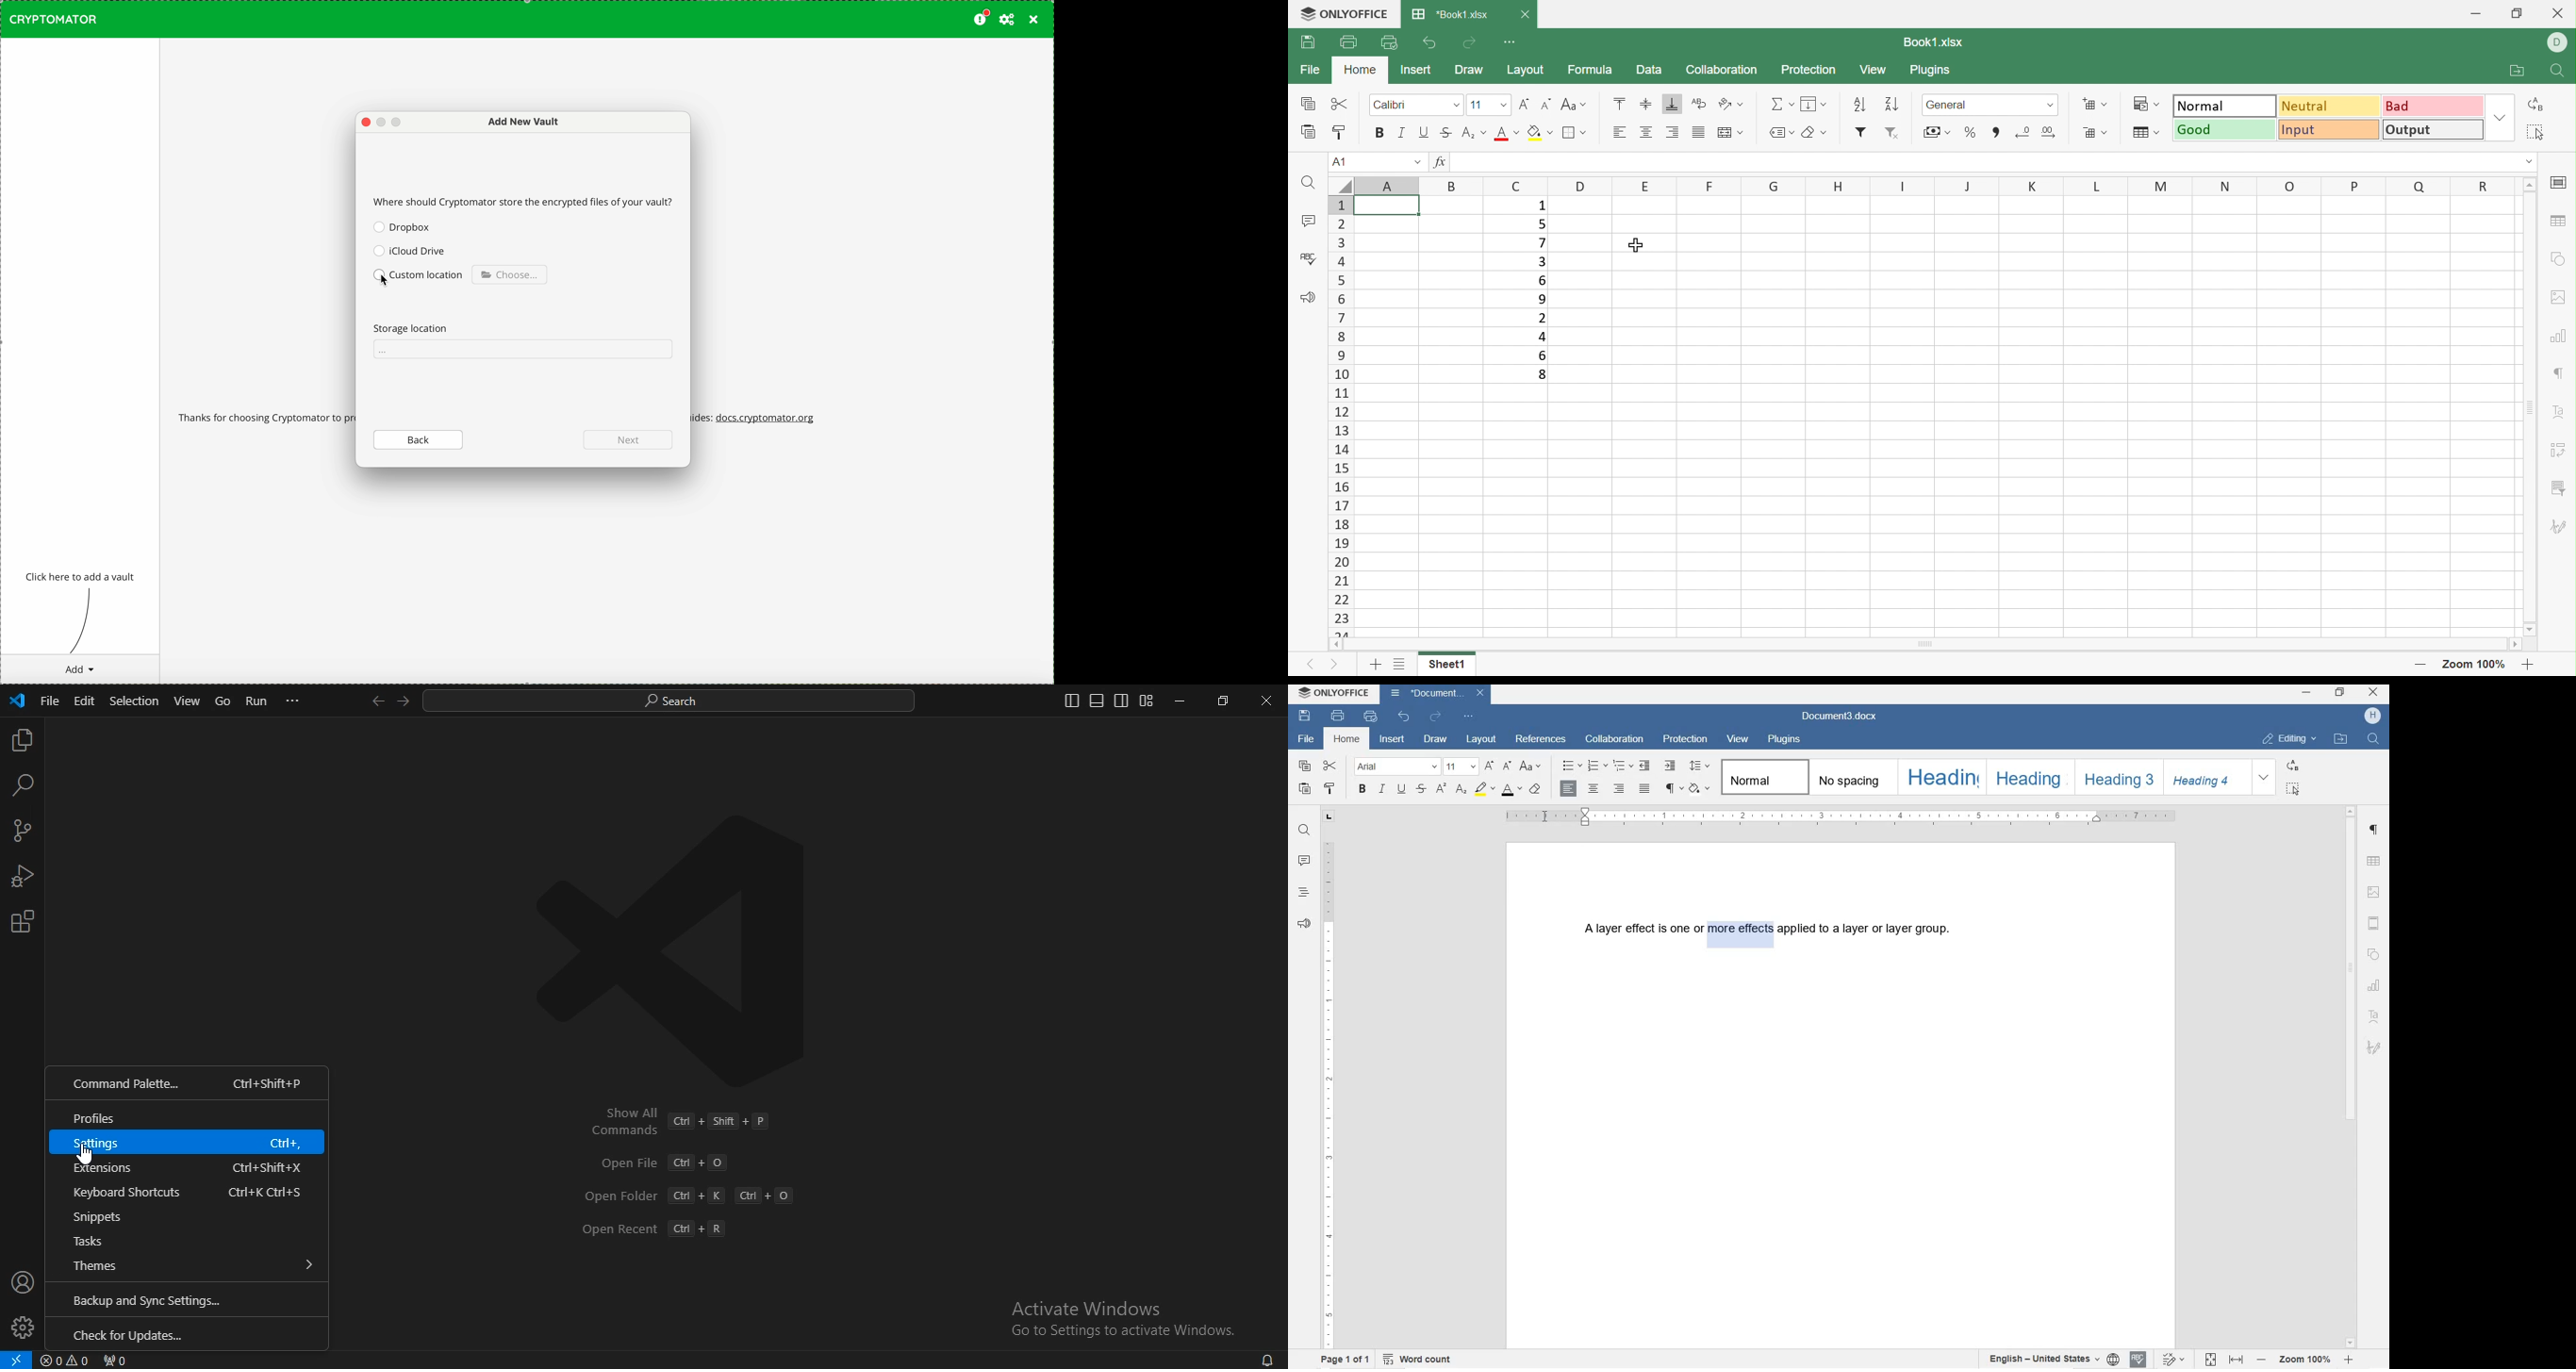 Image resolution: width=2576 pixels, height=1372 pixels. I want to click on notifications, so click(1266, 1359).